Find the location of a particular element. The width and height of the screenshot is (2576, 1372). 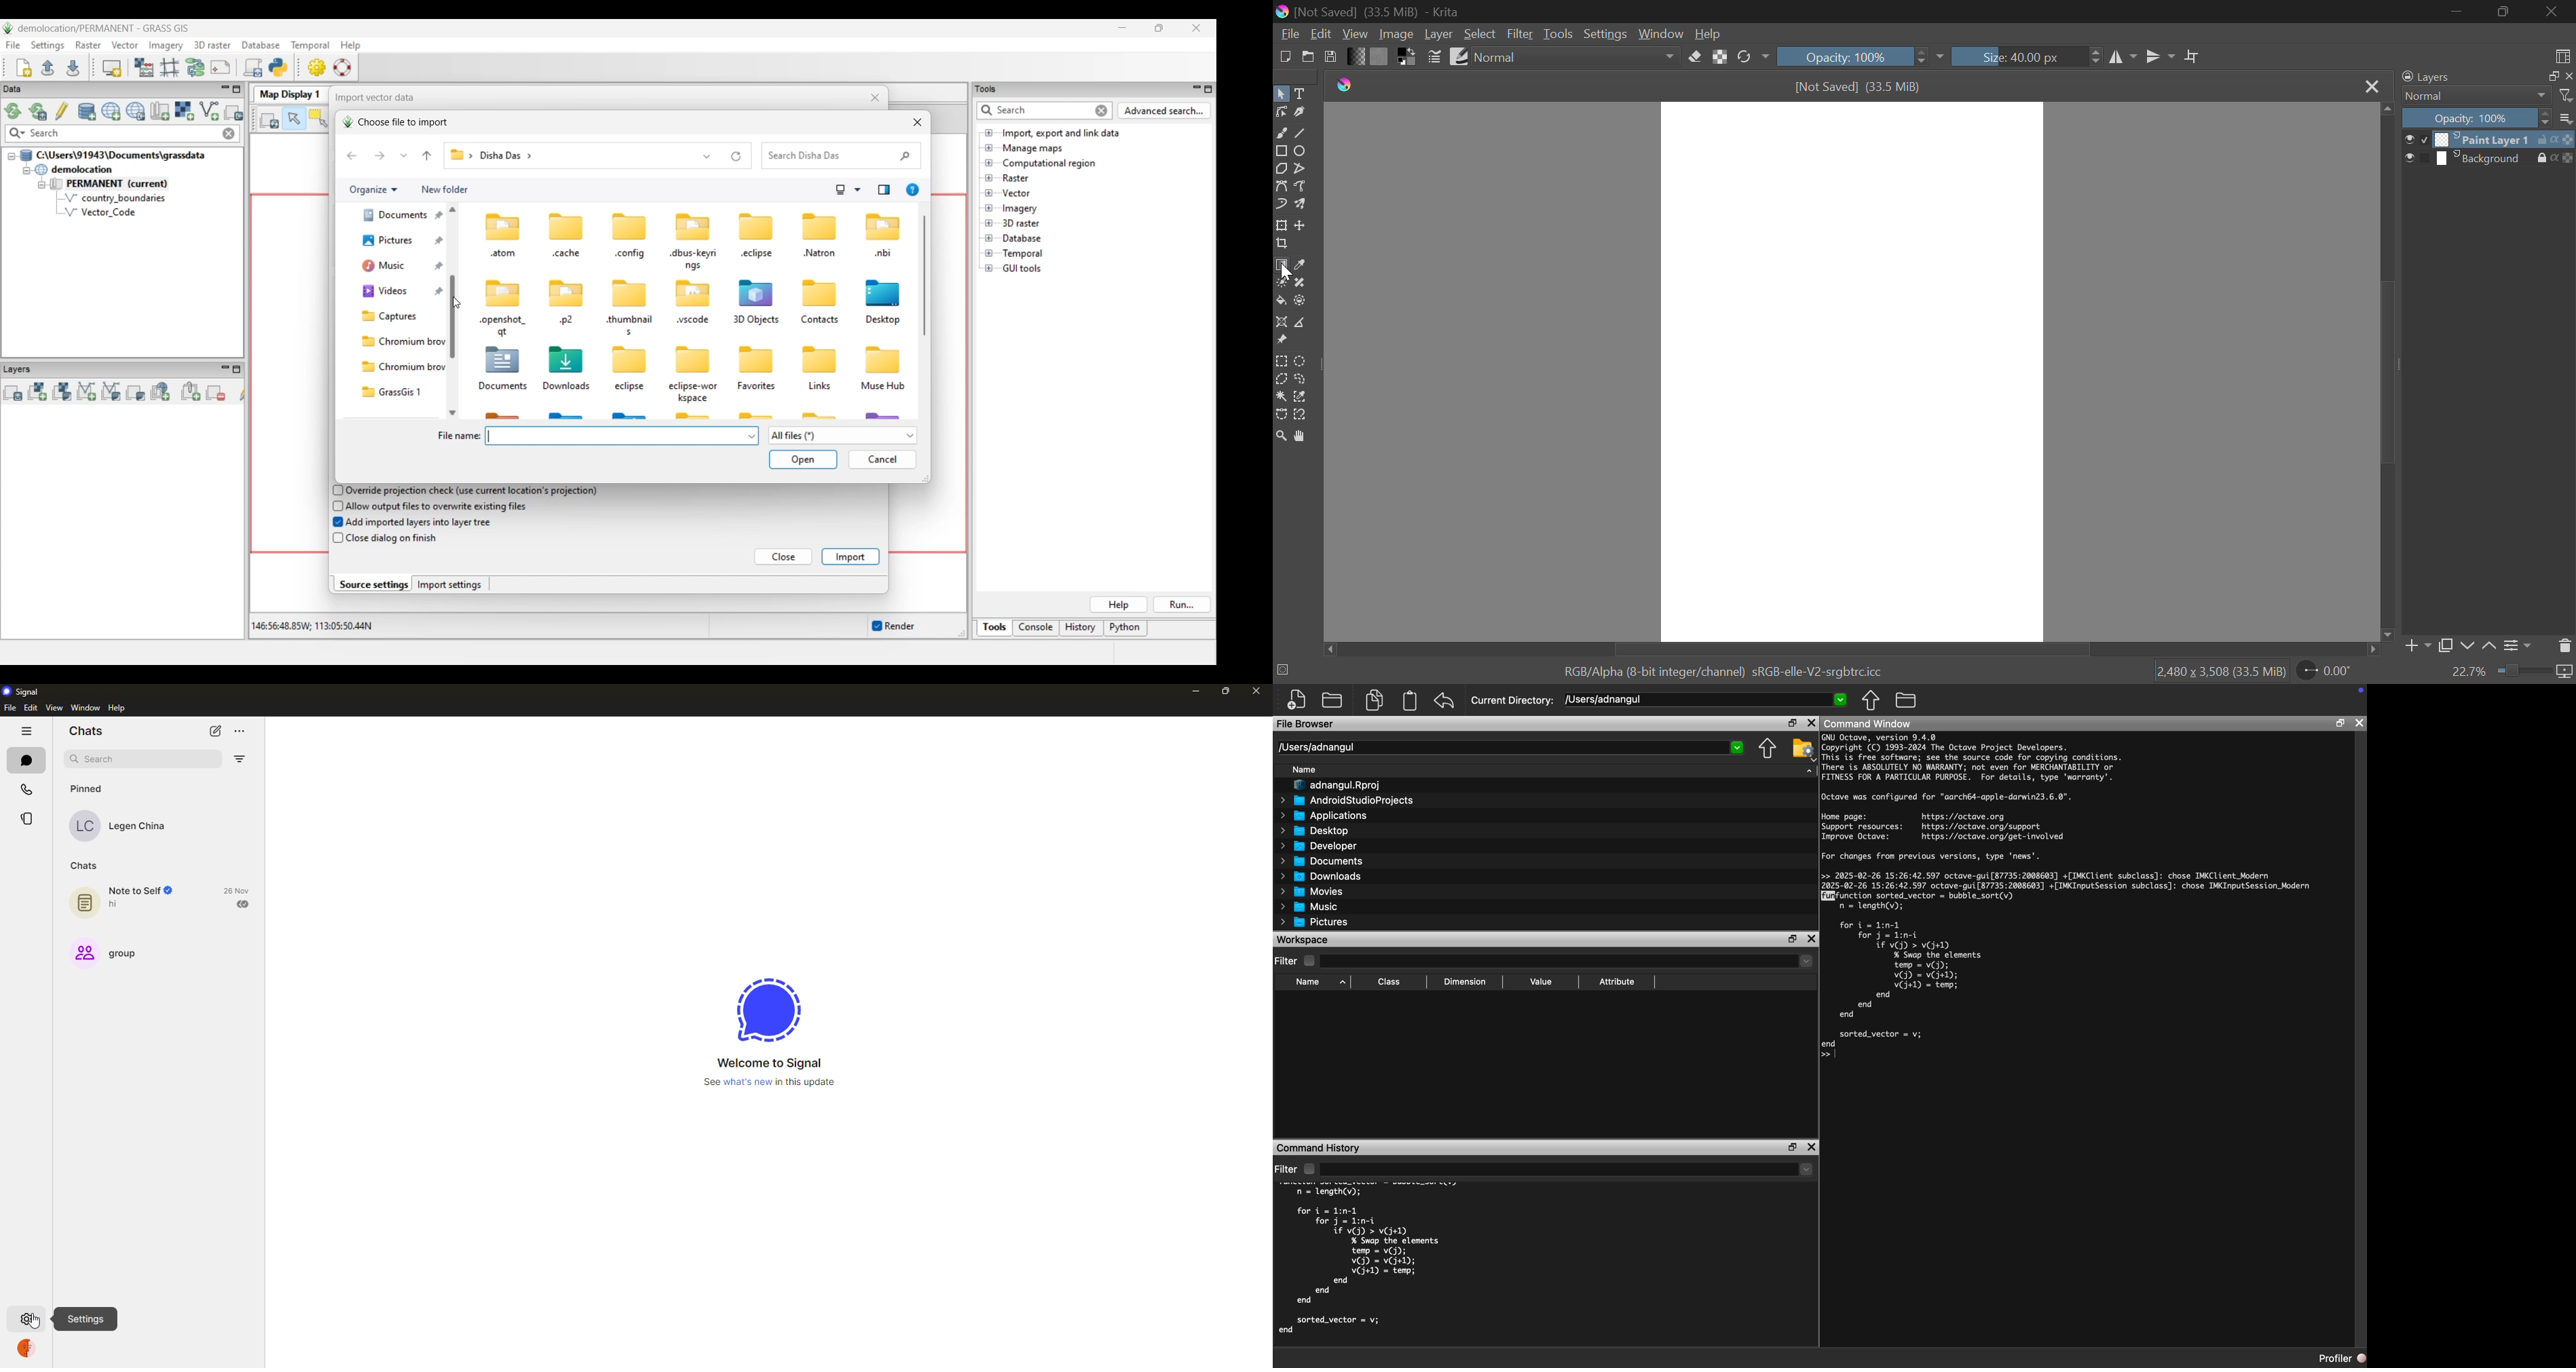

0.00° is located at coordinates (2332, 670).